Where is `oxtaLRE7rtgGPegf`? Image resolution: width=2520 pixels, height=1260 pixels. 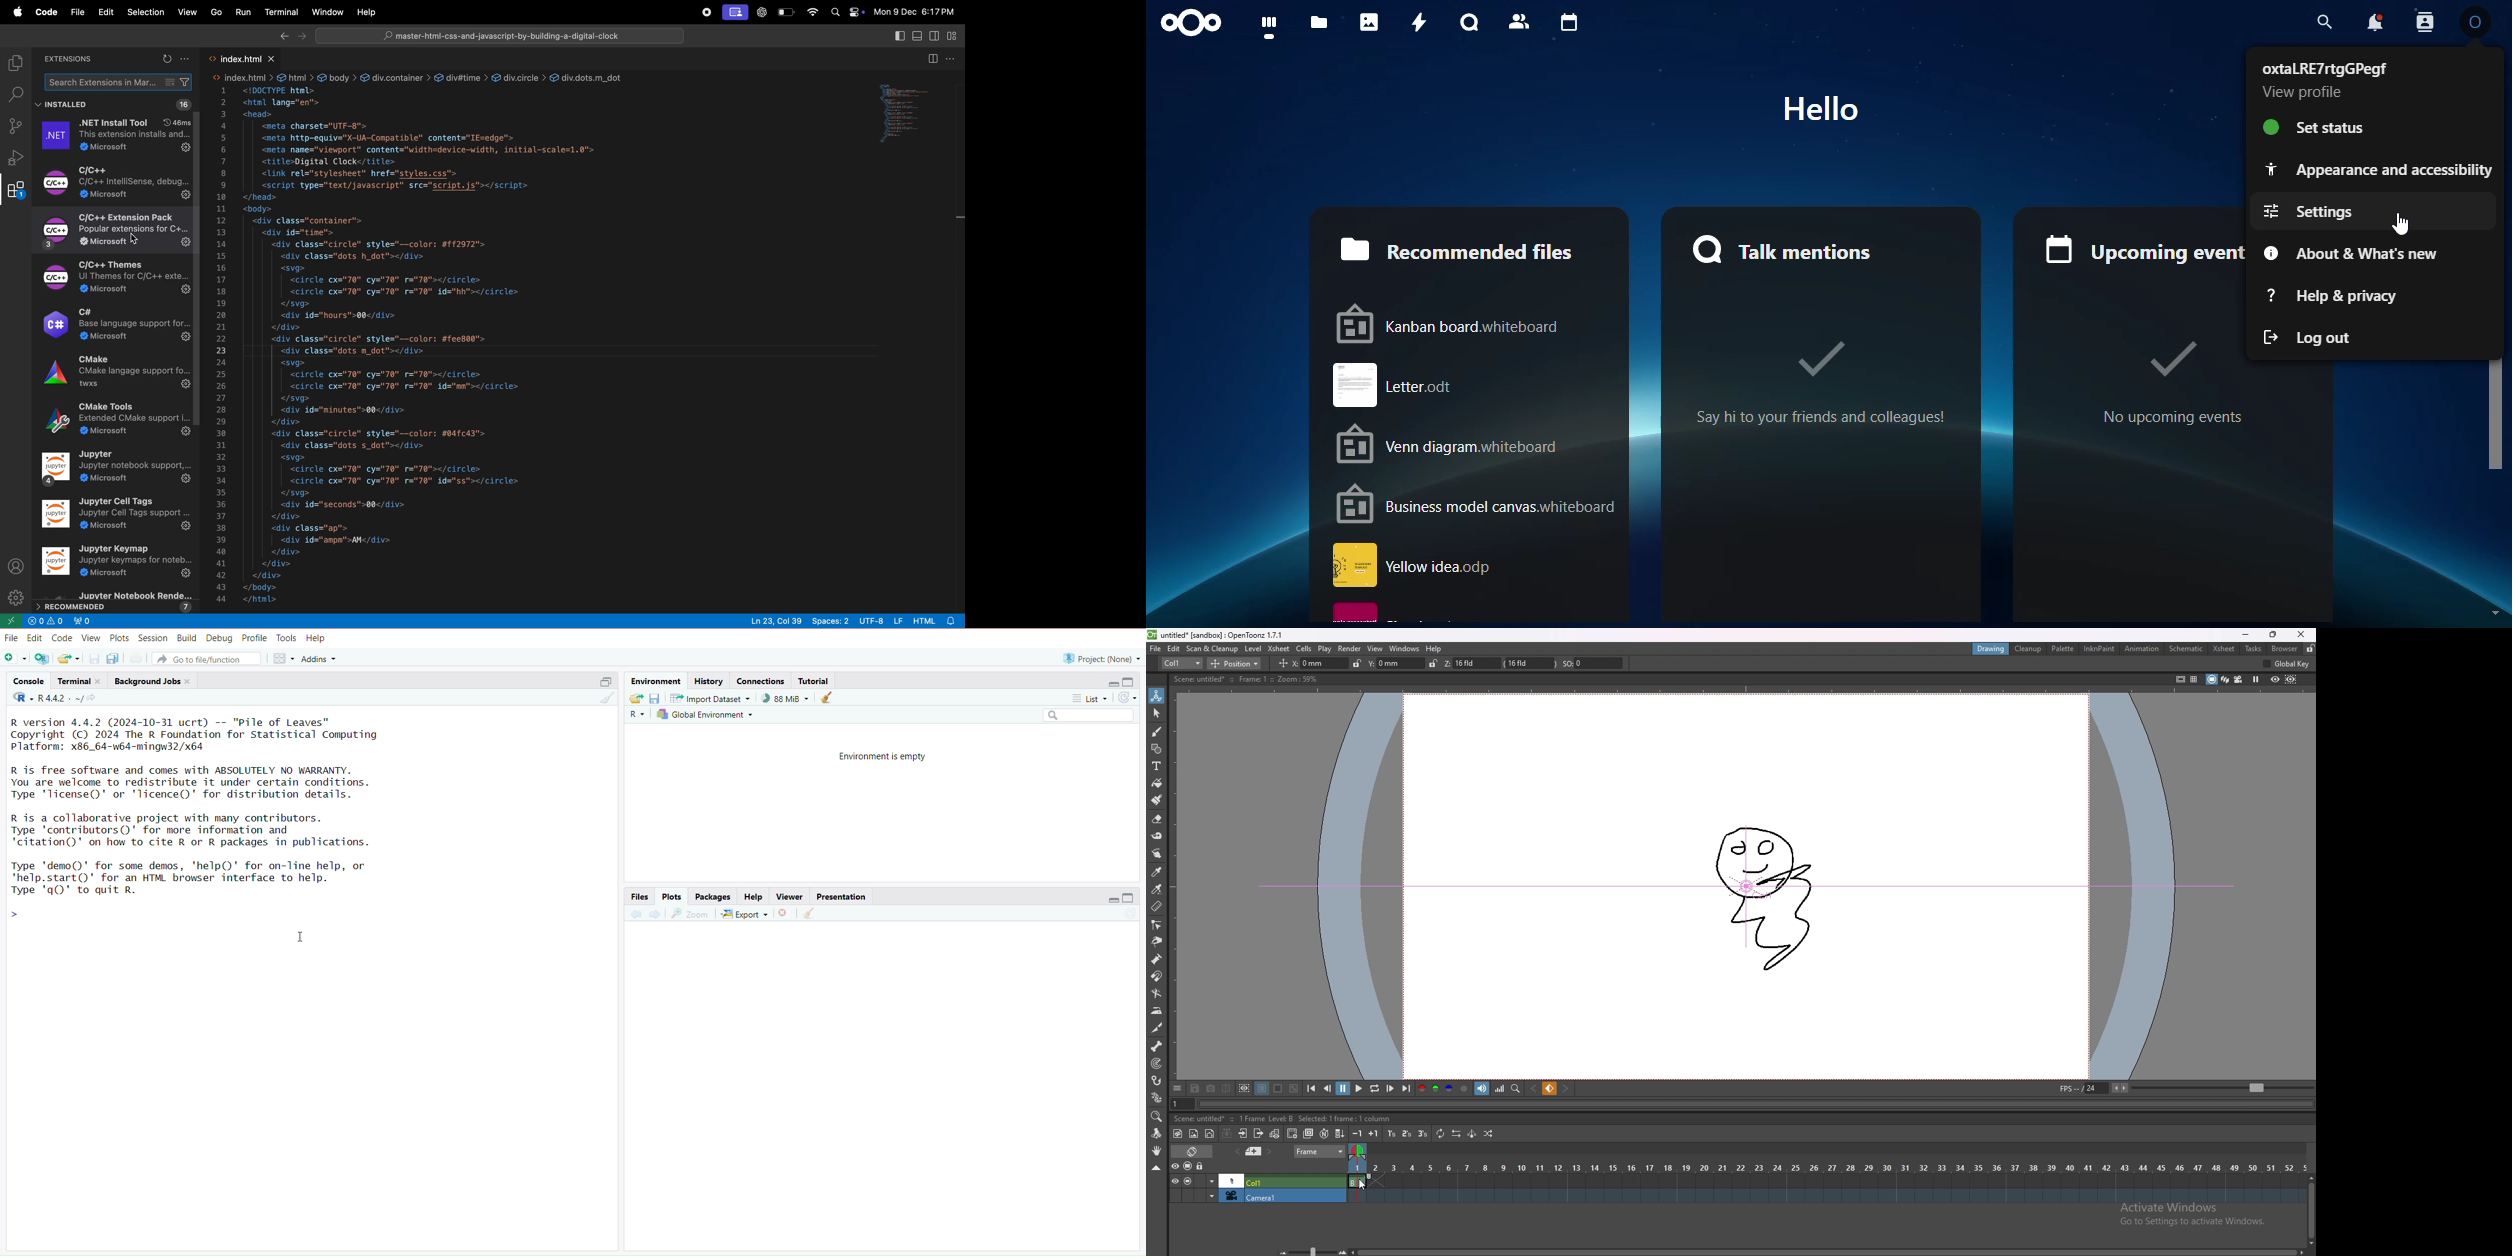
oxtaLRE7rtgGPegf is located at coordinates (2324, 68).